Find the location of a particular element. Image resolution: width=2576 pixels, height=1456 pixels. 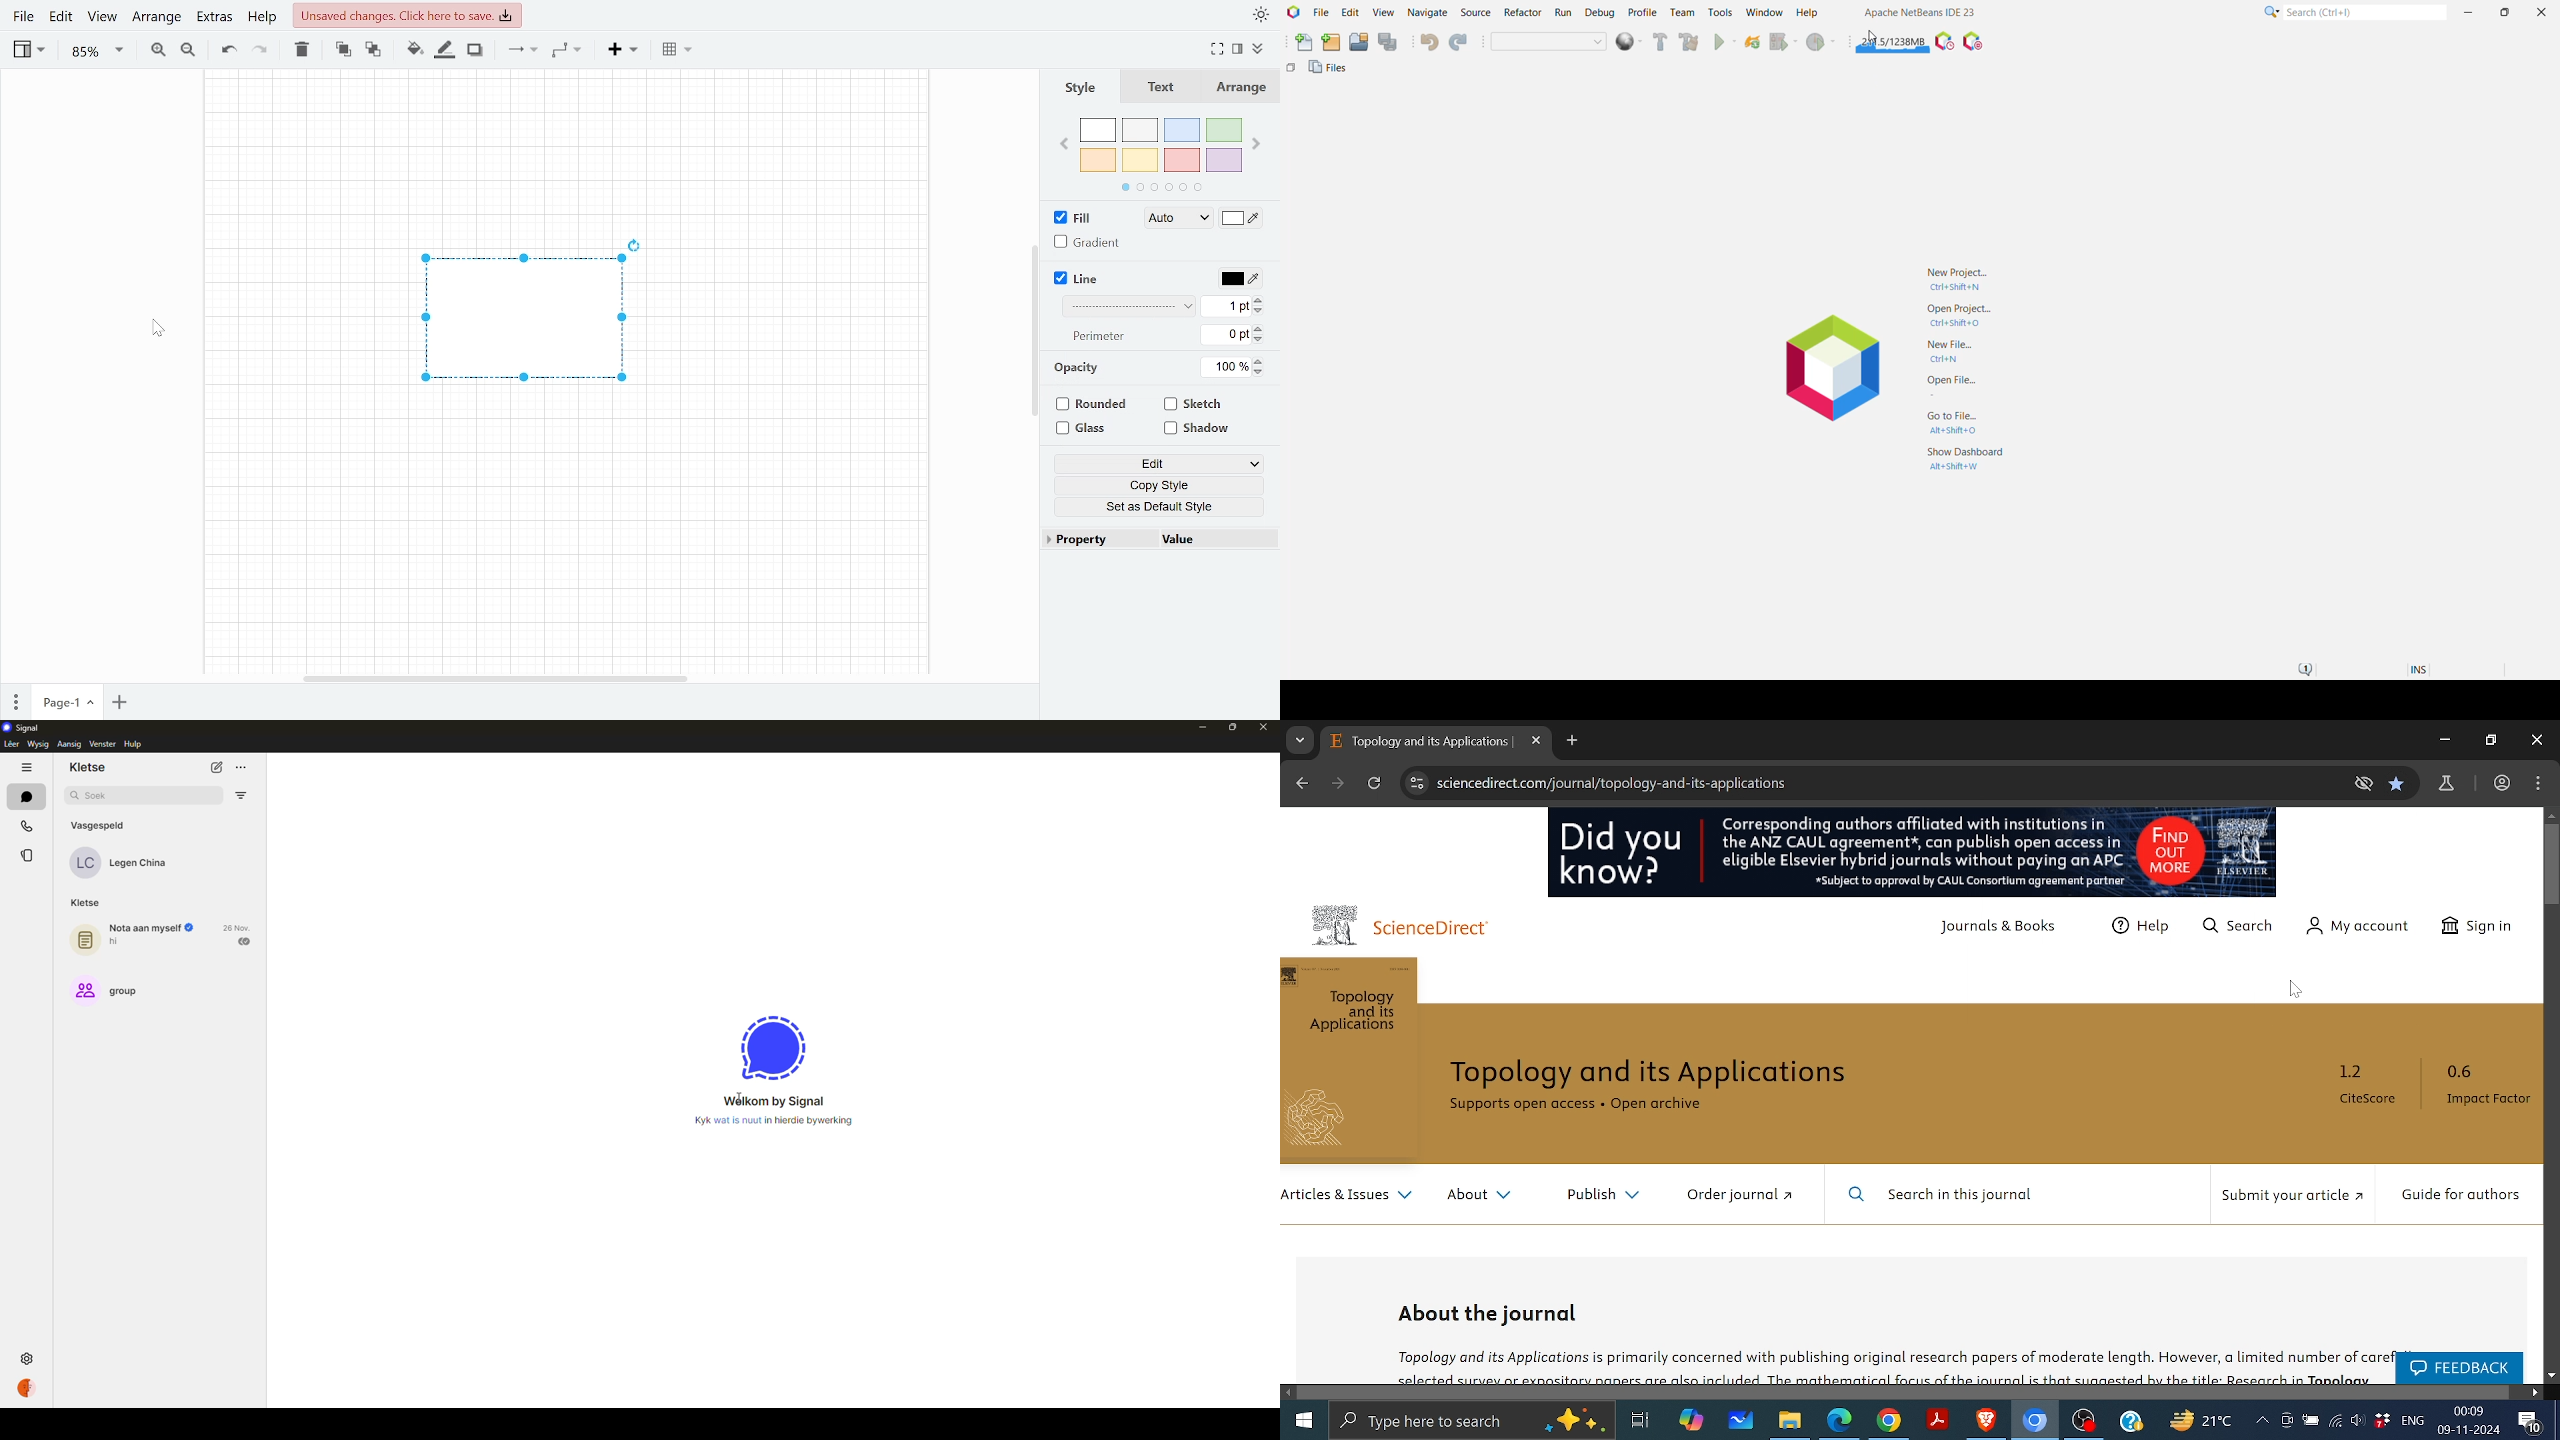

Bookmark added is located at coordinates (2399, 785).